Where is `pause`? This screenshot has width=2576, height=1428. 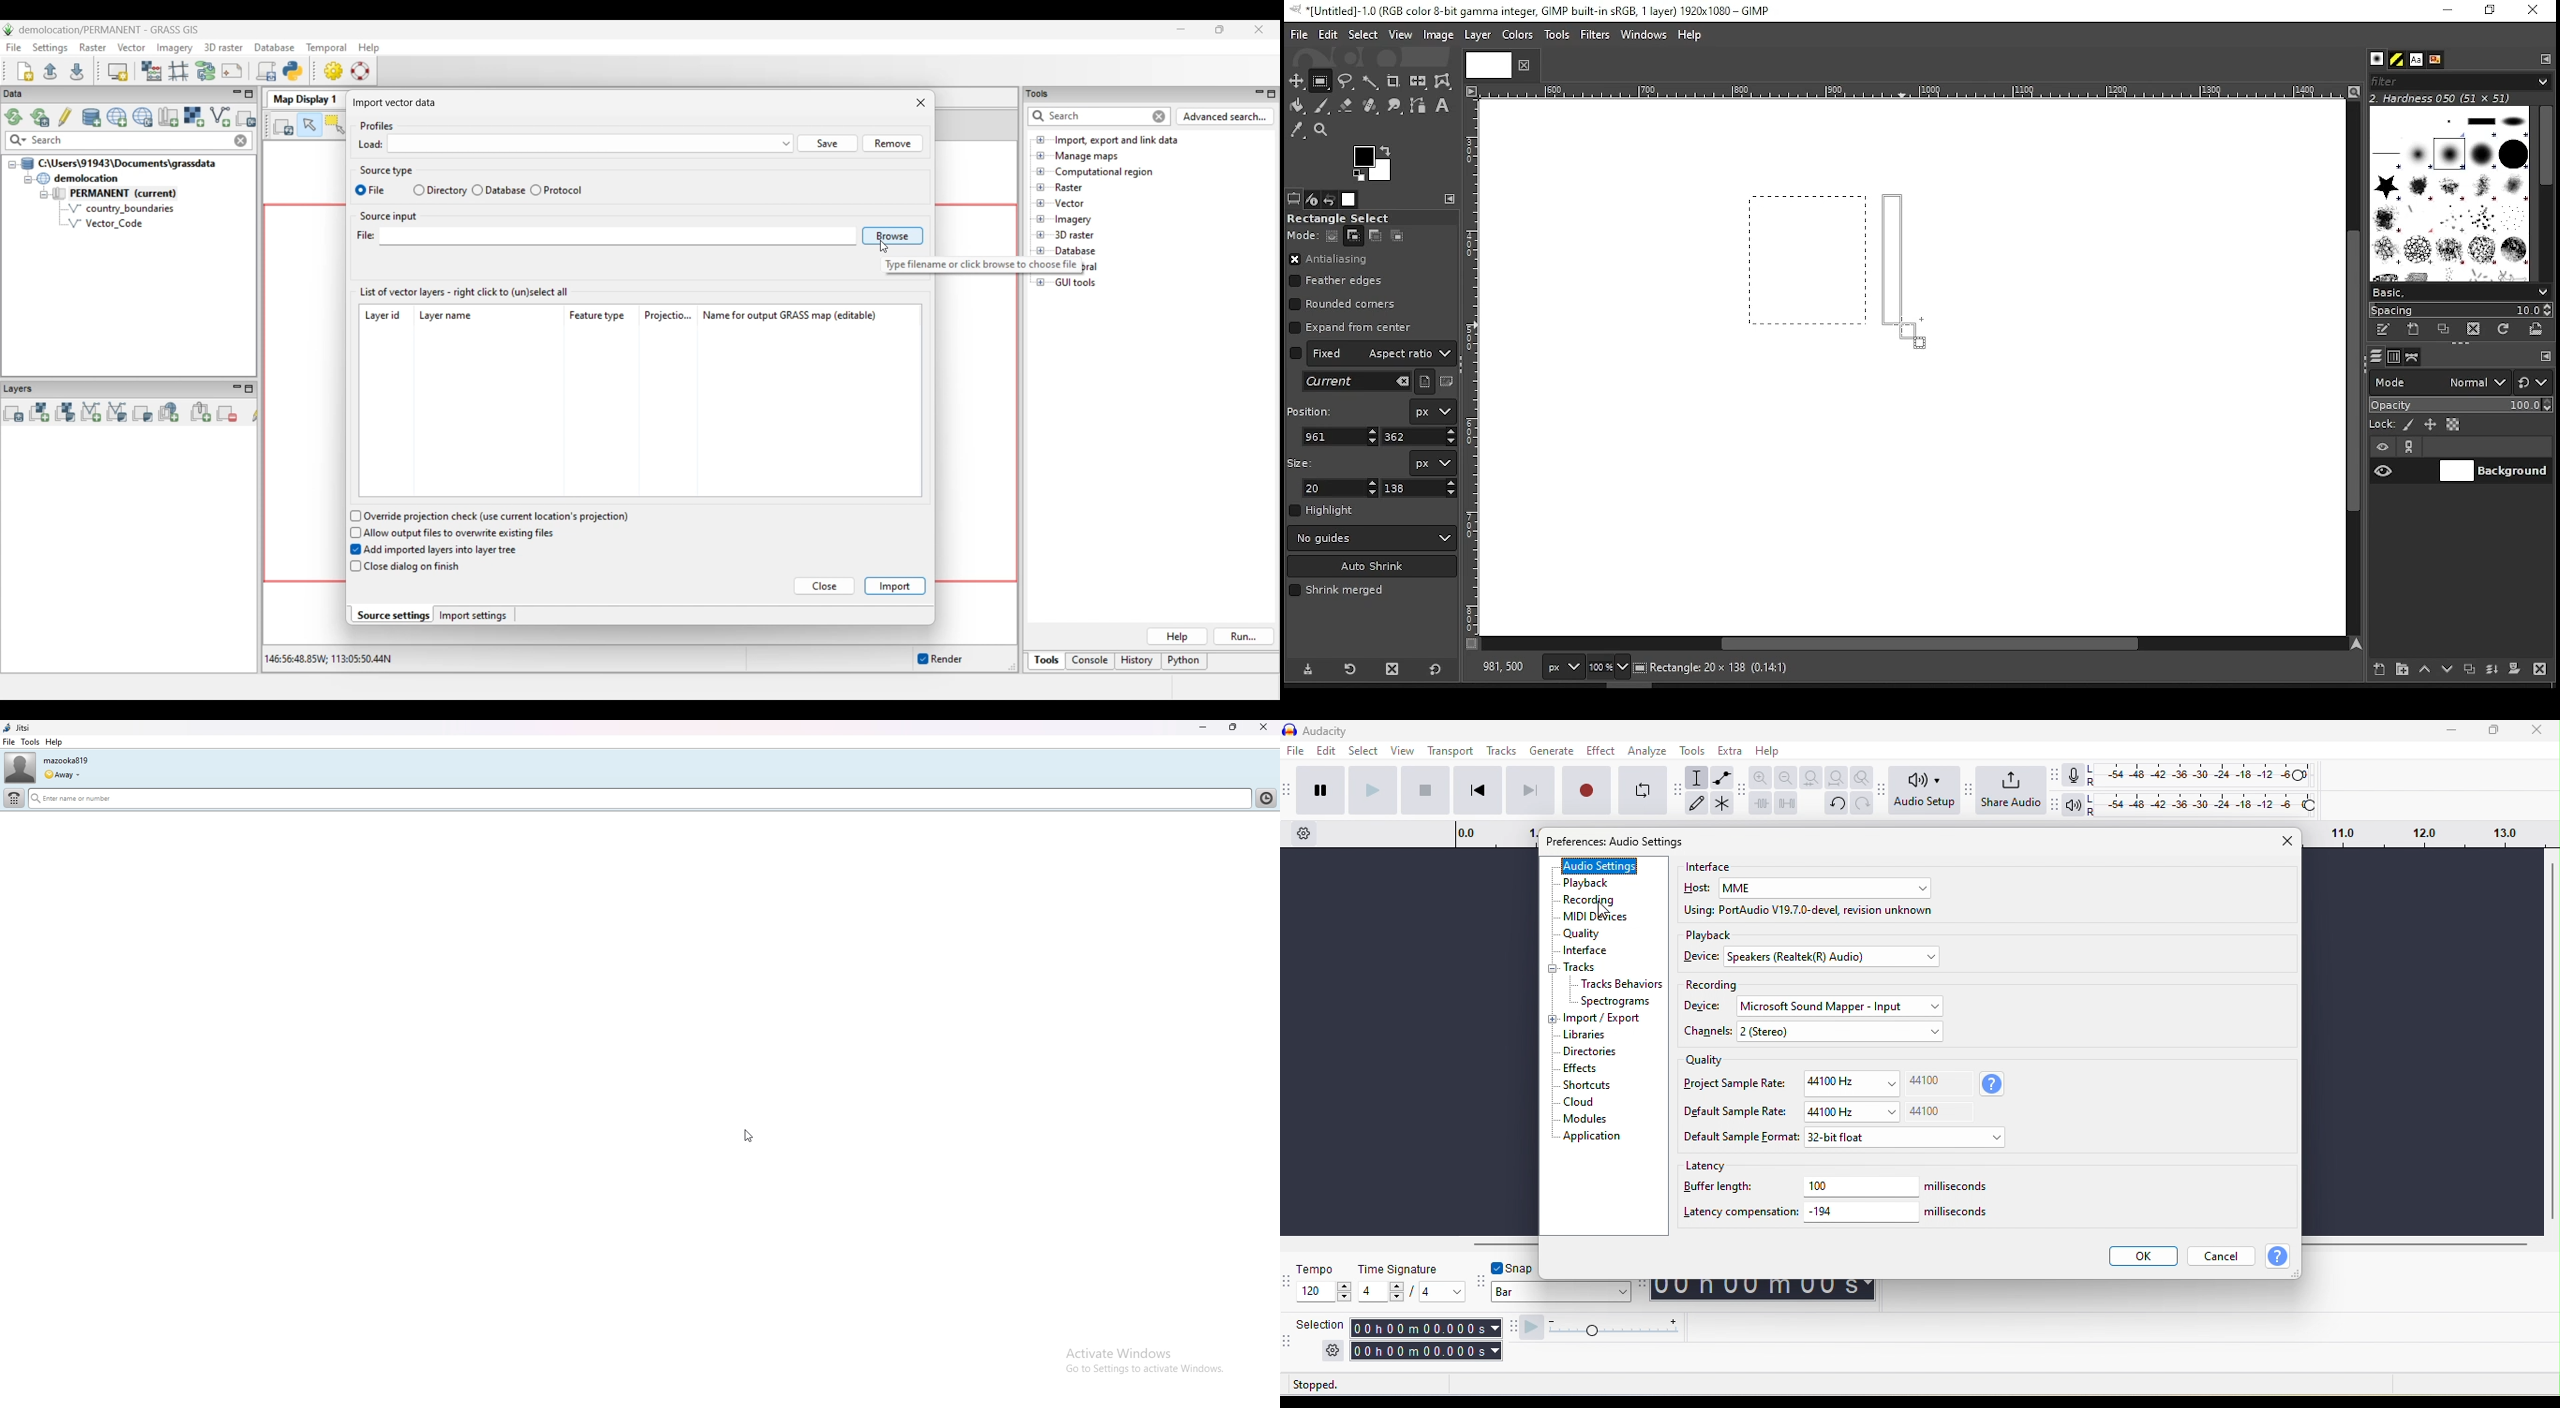
pause is located at coordinates (1322, 790).